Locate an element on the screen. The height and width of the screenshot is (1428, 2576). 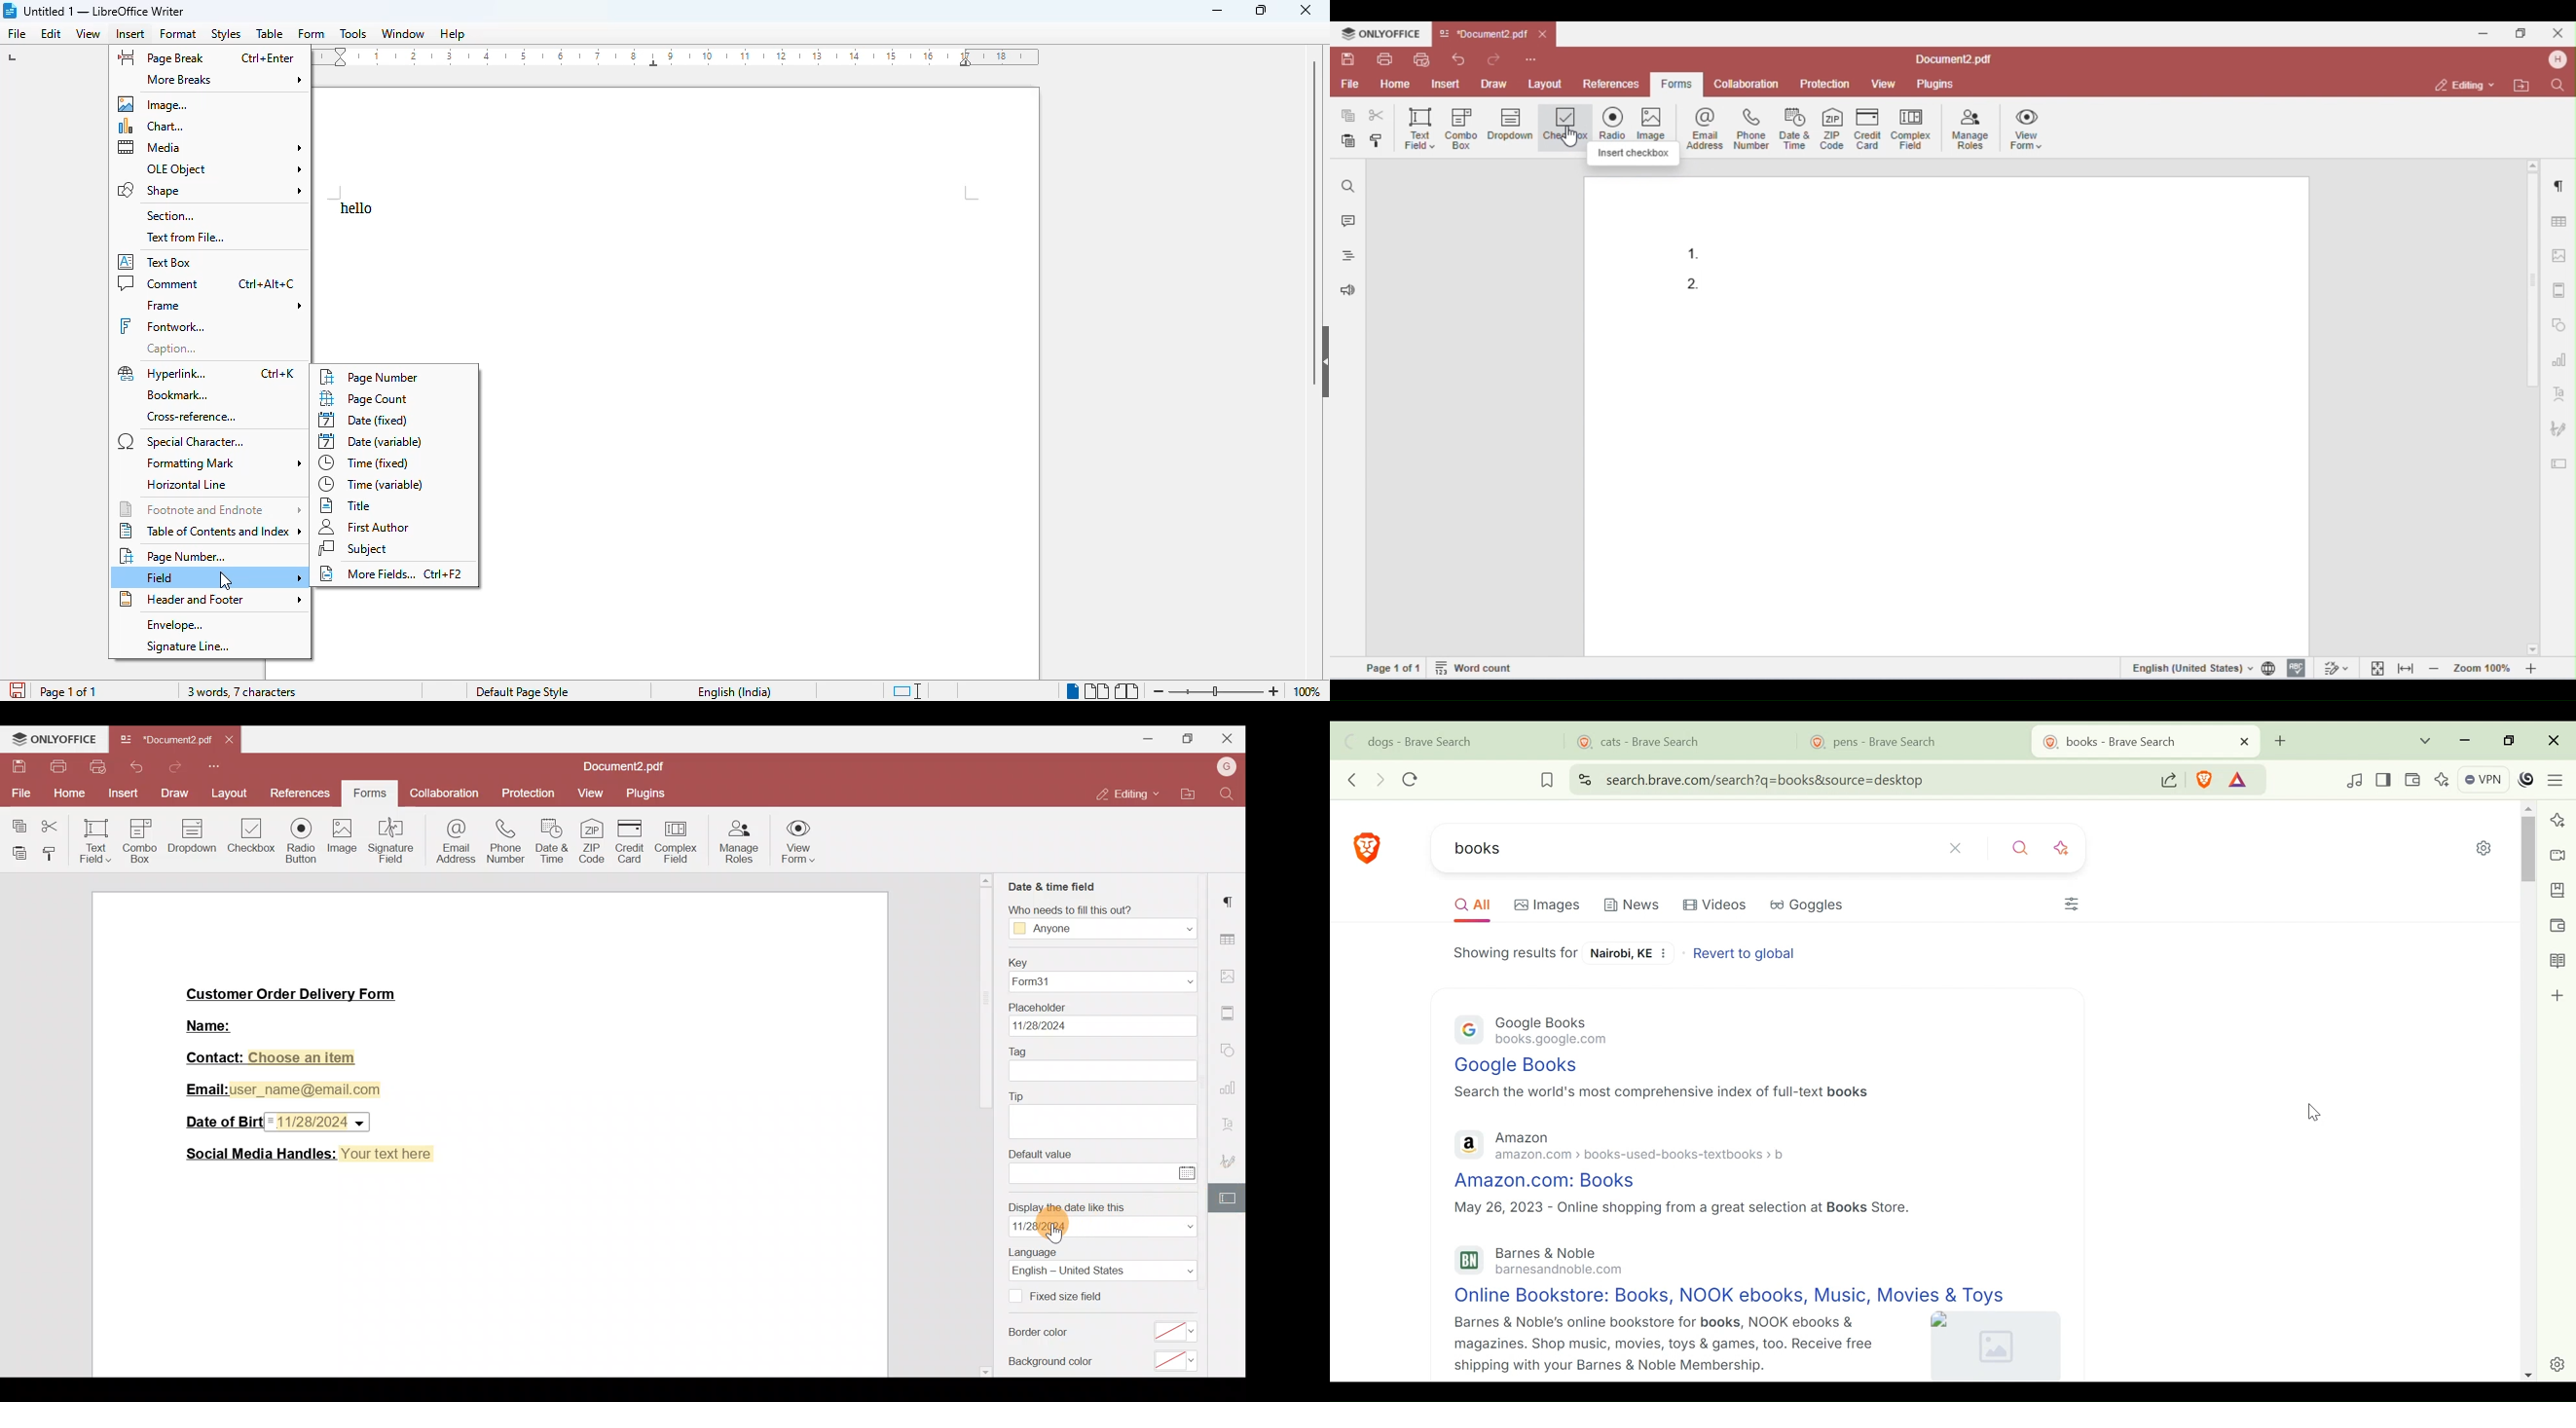
text is located at coordinates (357, 207).